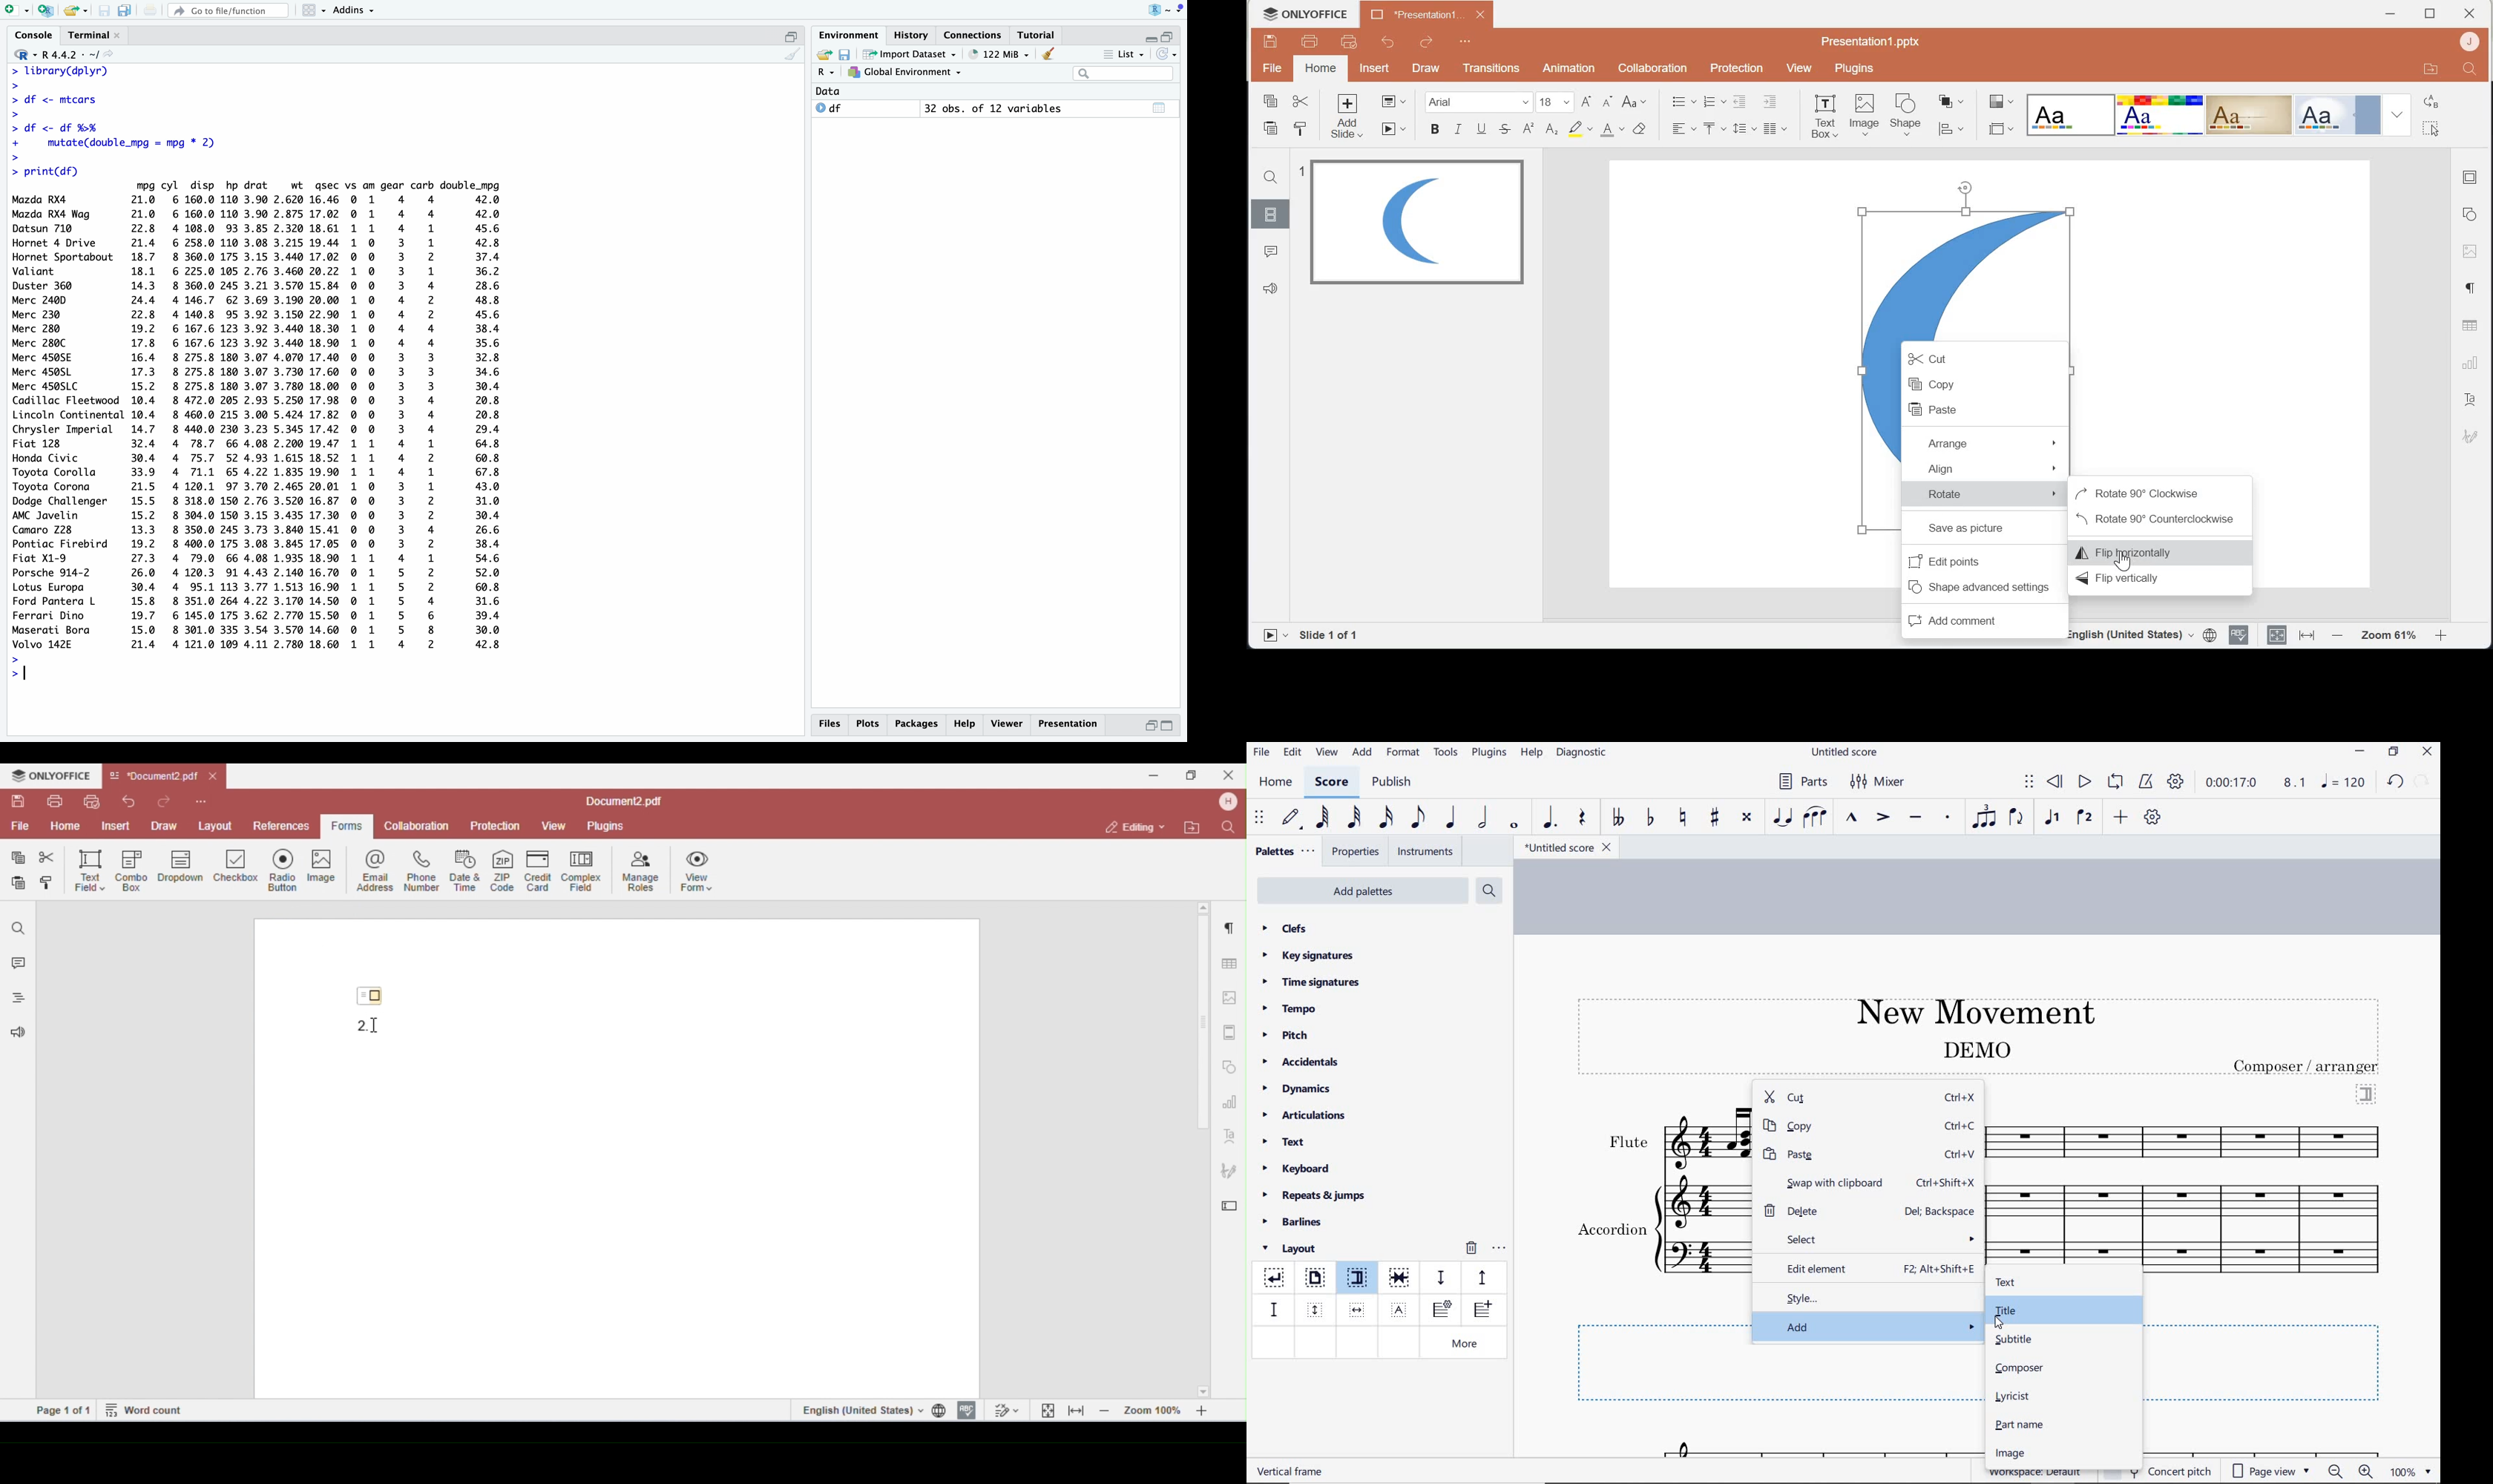  I want to click on Image, so click(1865, 114).